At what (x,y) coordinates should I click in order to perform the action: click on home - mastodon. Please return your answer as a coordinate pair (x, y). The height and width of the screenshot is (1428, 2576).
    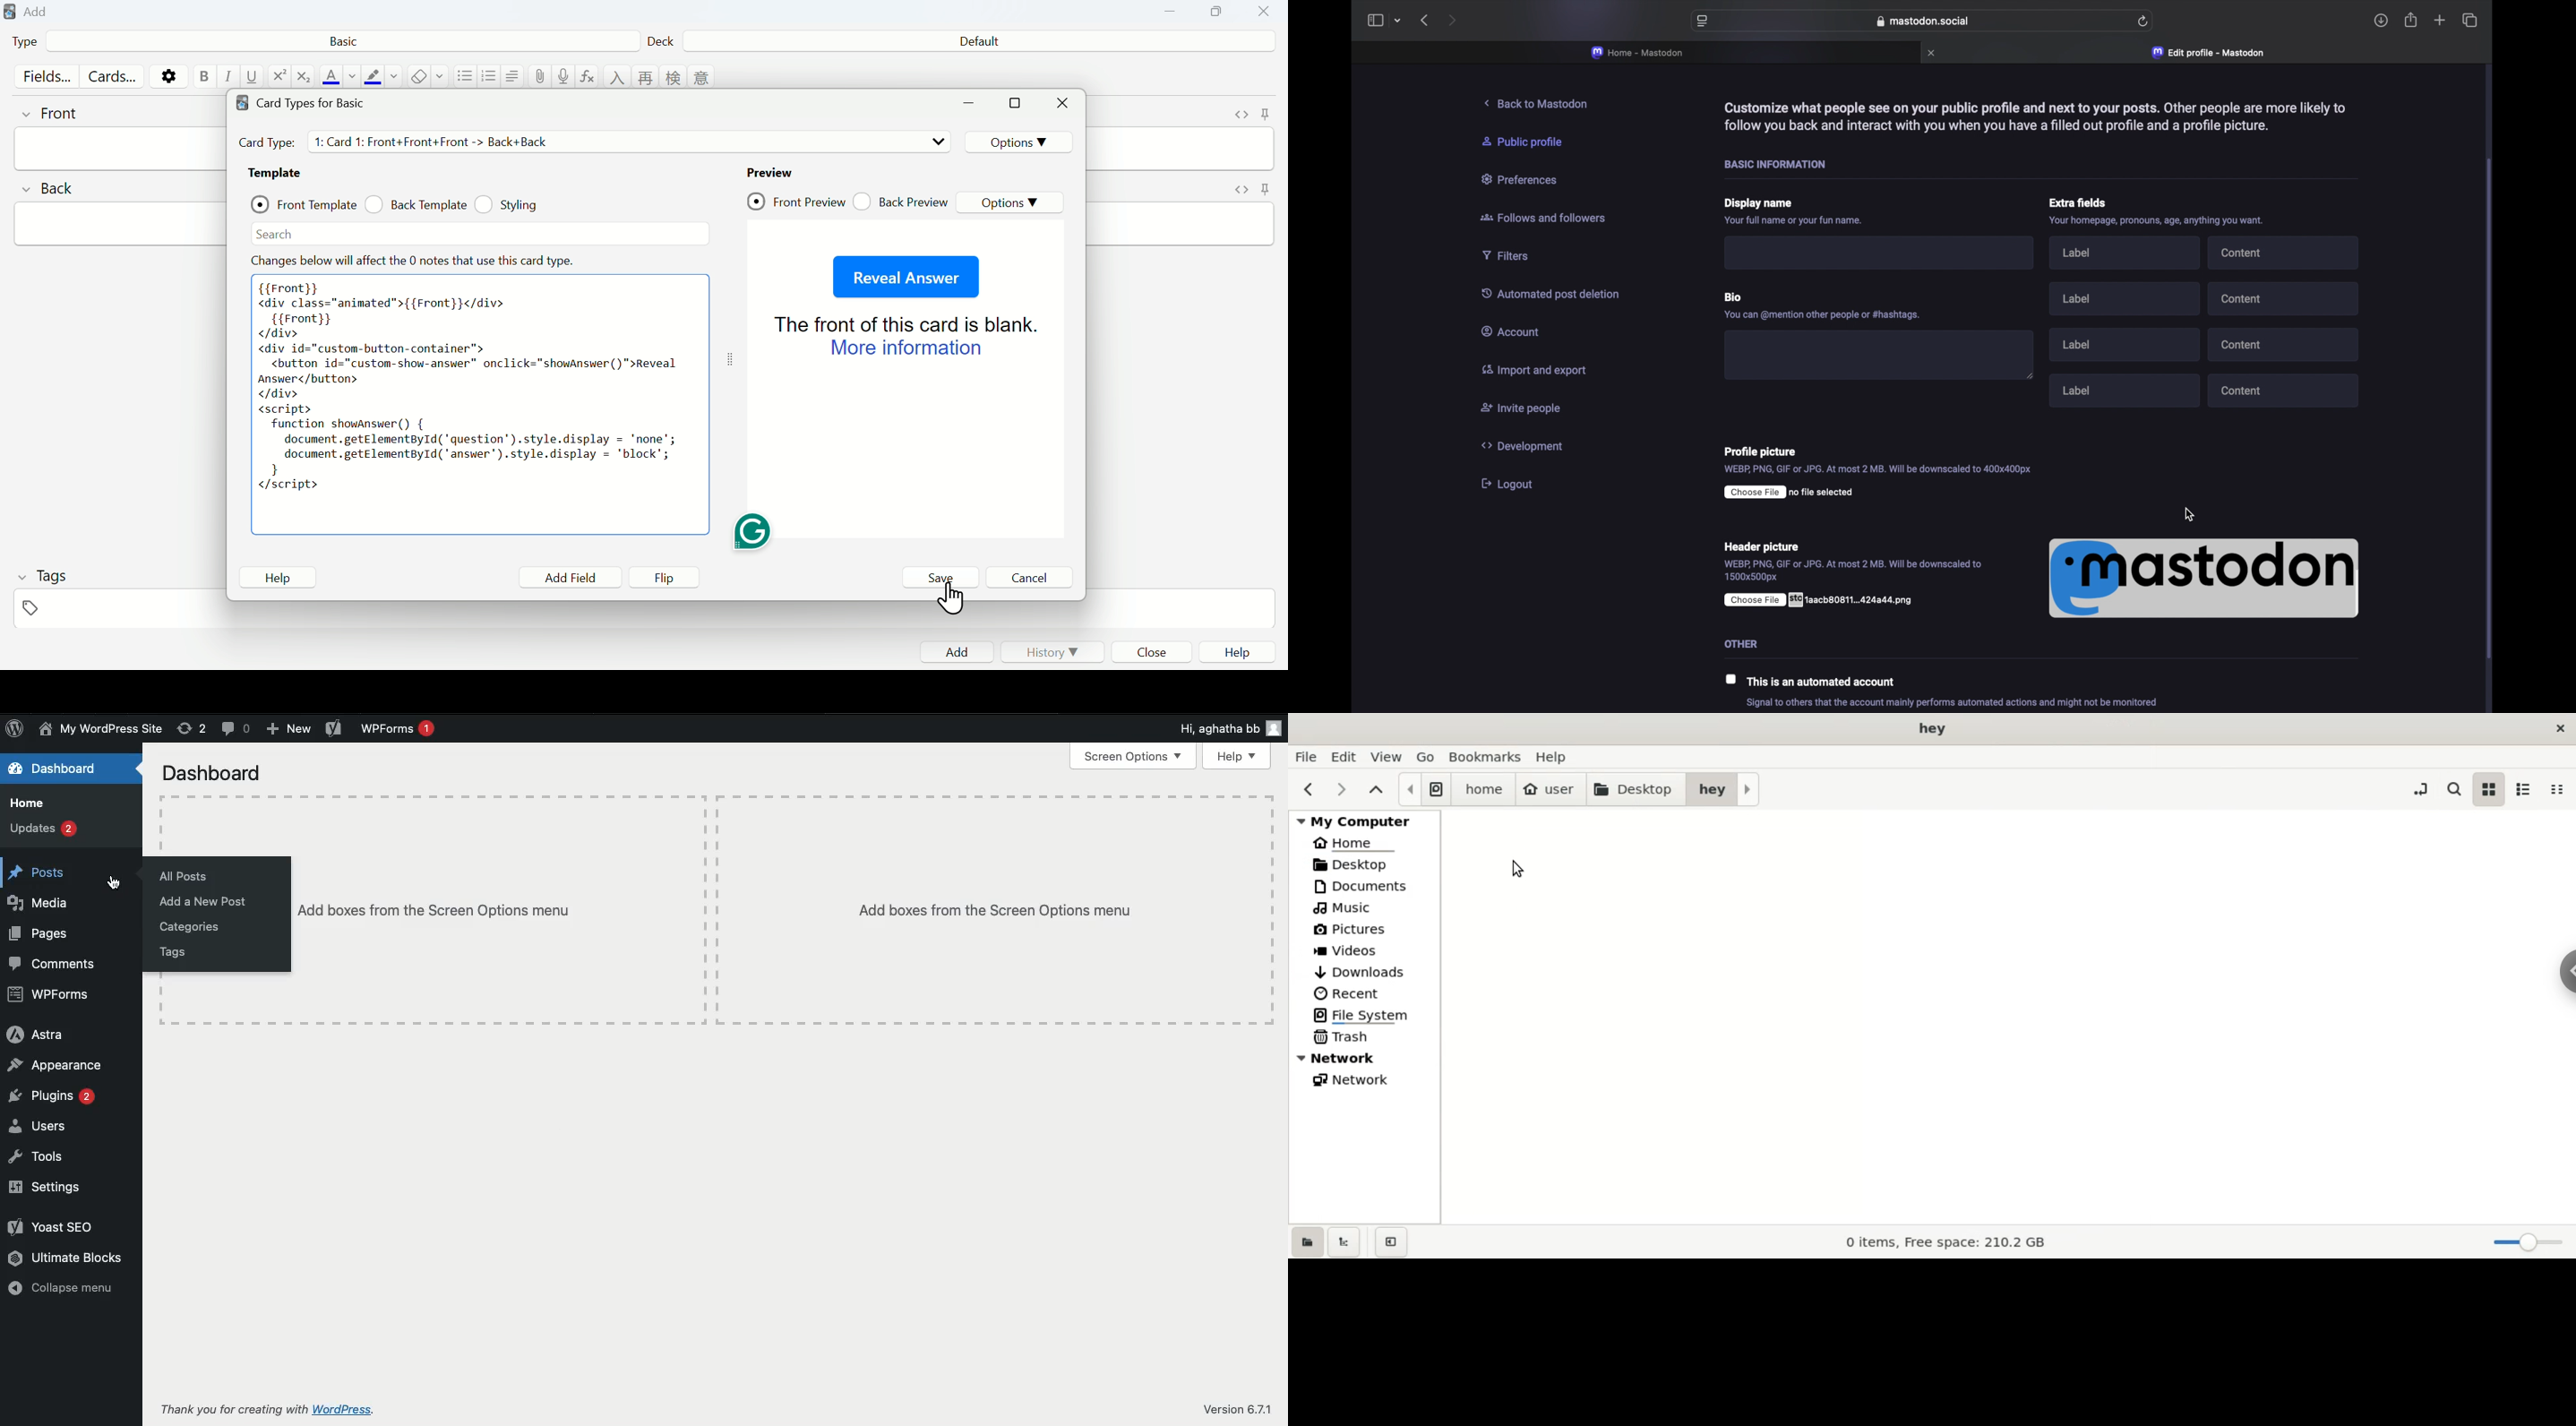
    Looking at the image, I should click on (1638, 53).